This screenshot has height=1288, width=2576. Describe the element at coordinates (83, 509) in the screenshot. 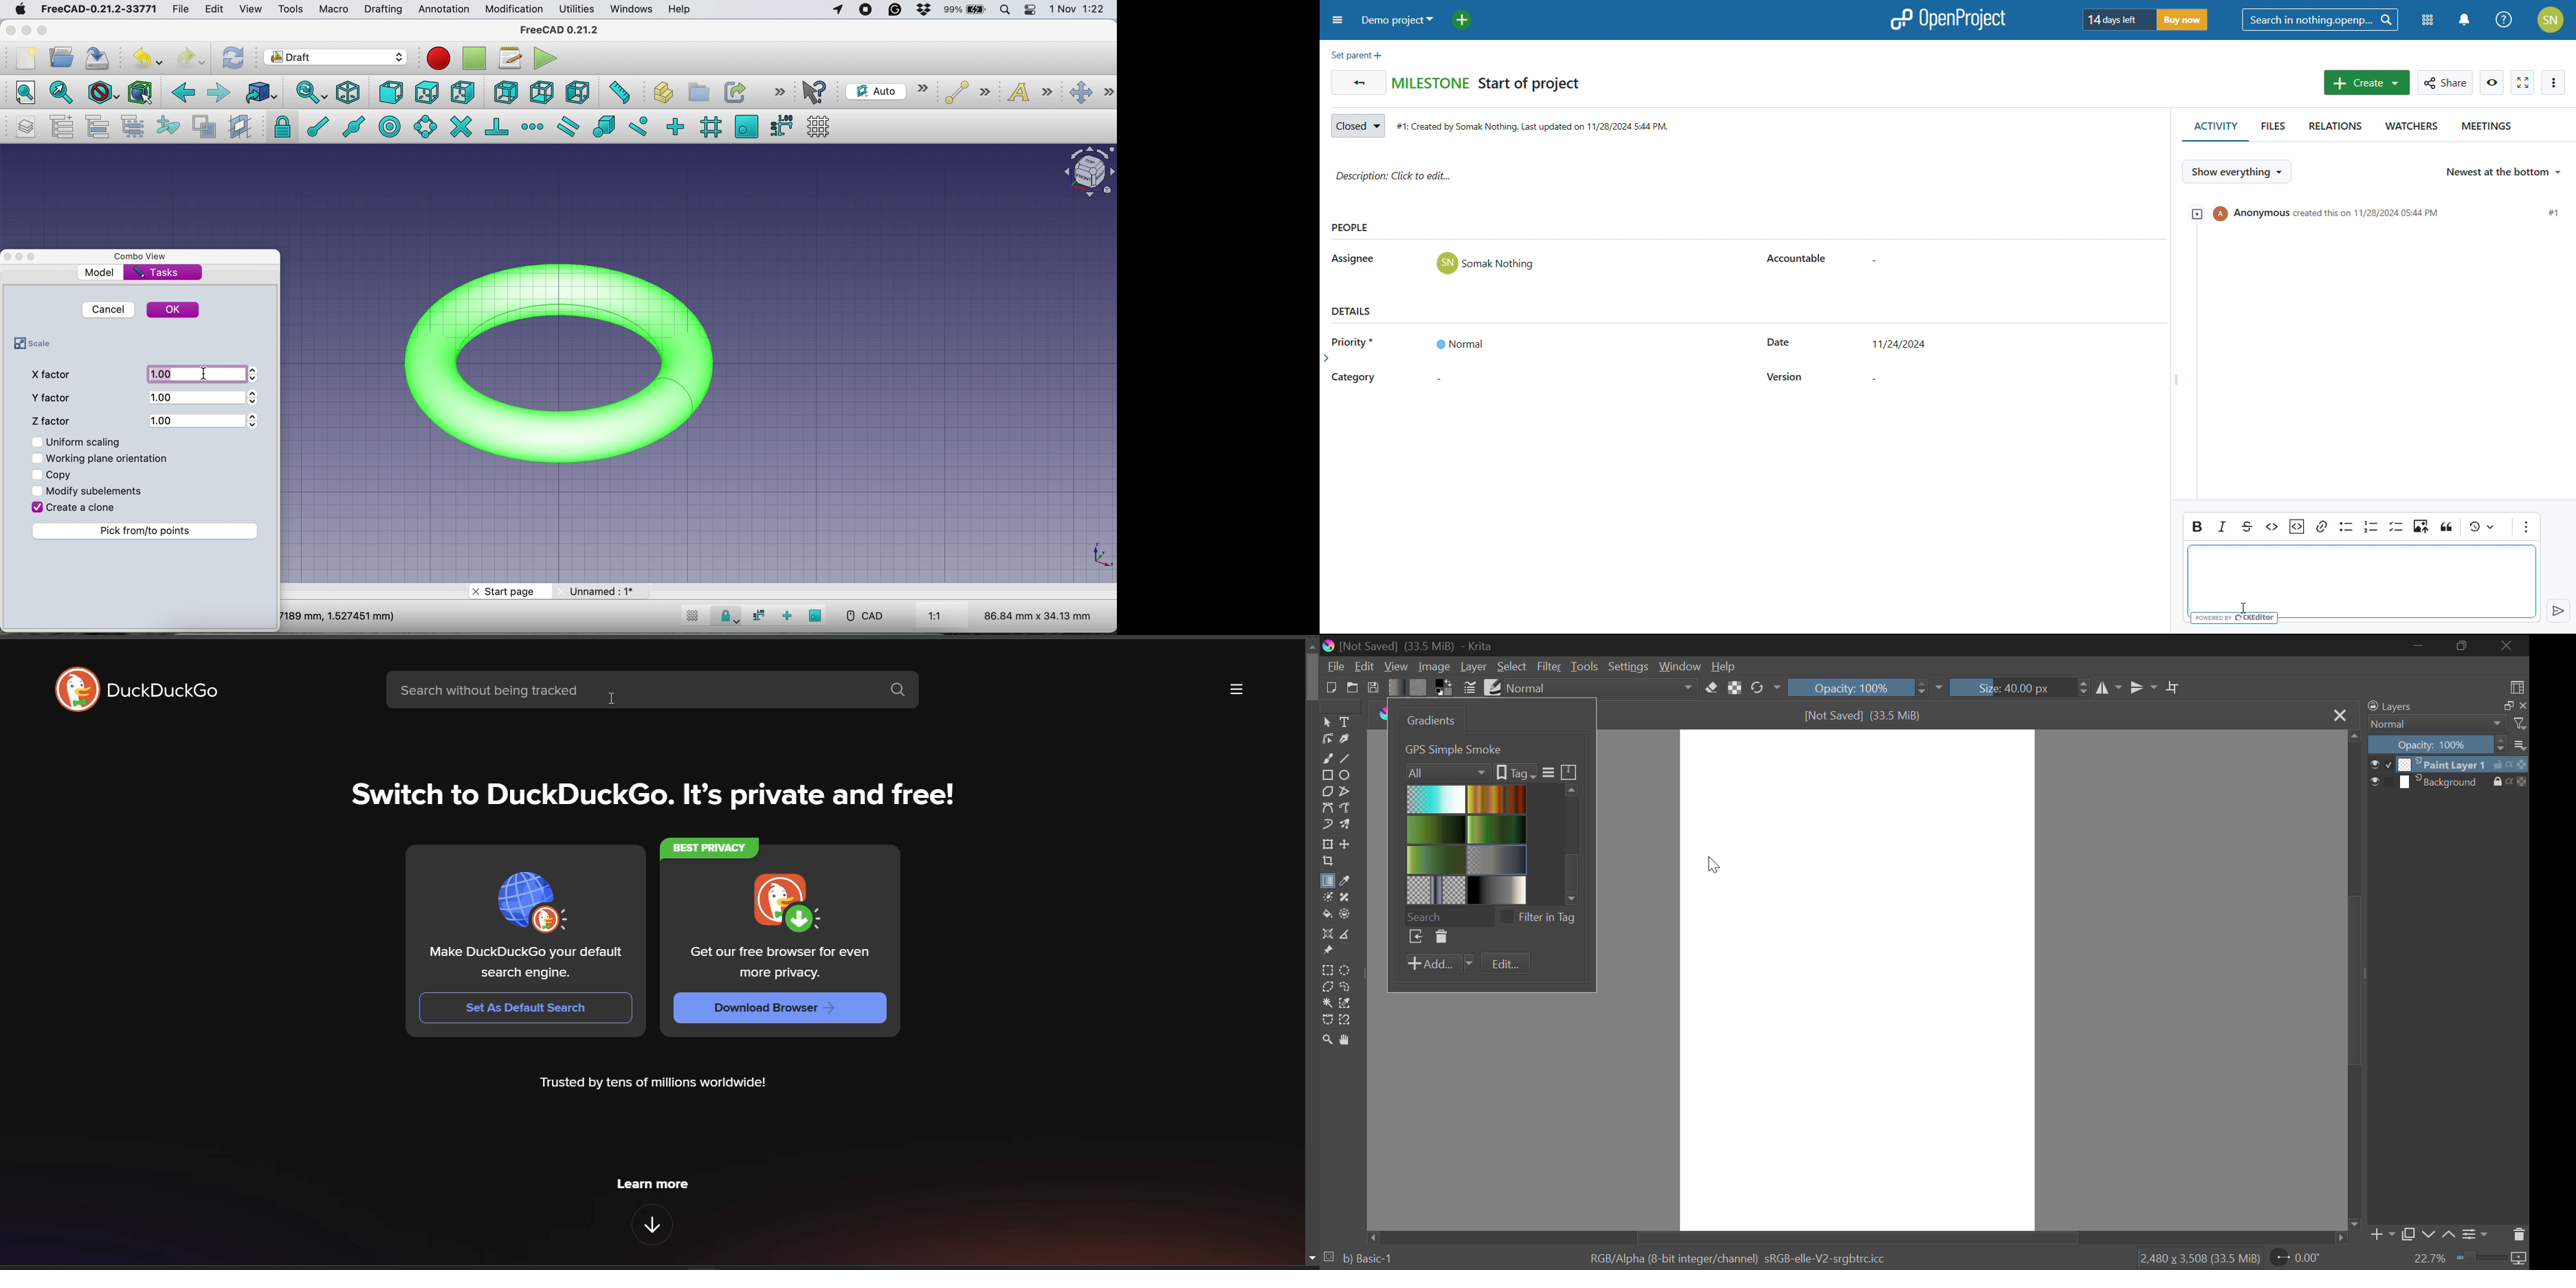

I see `create a clone` at that location.